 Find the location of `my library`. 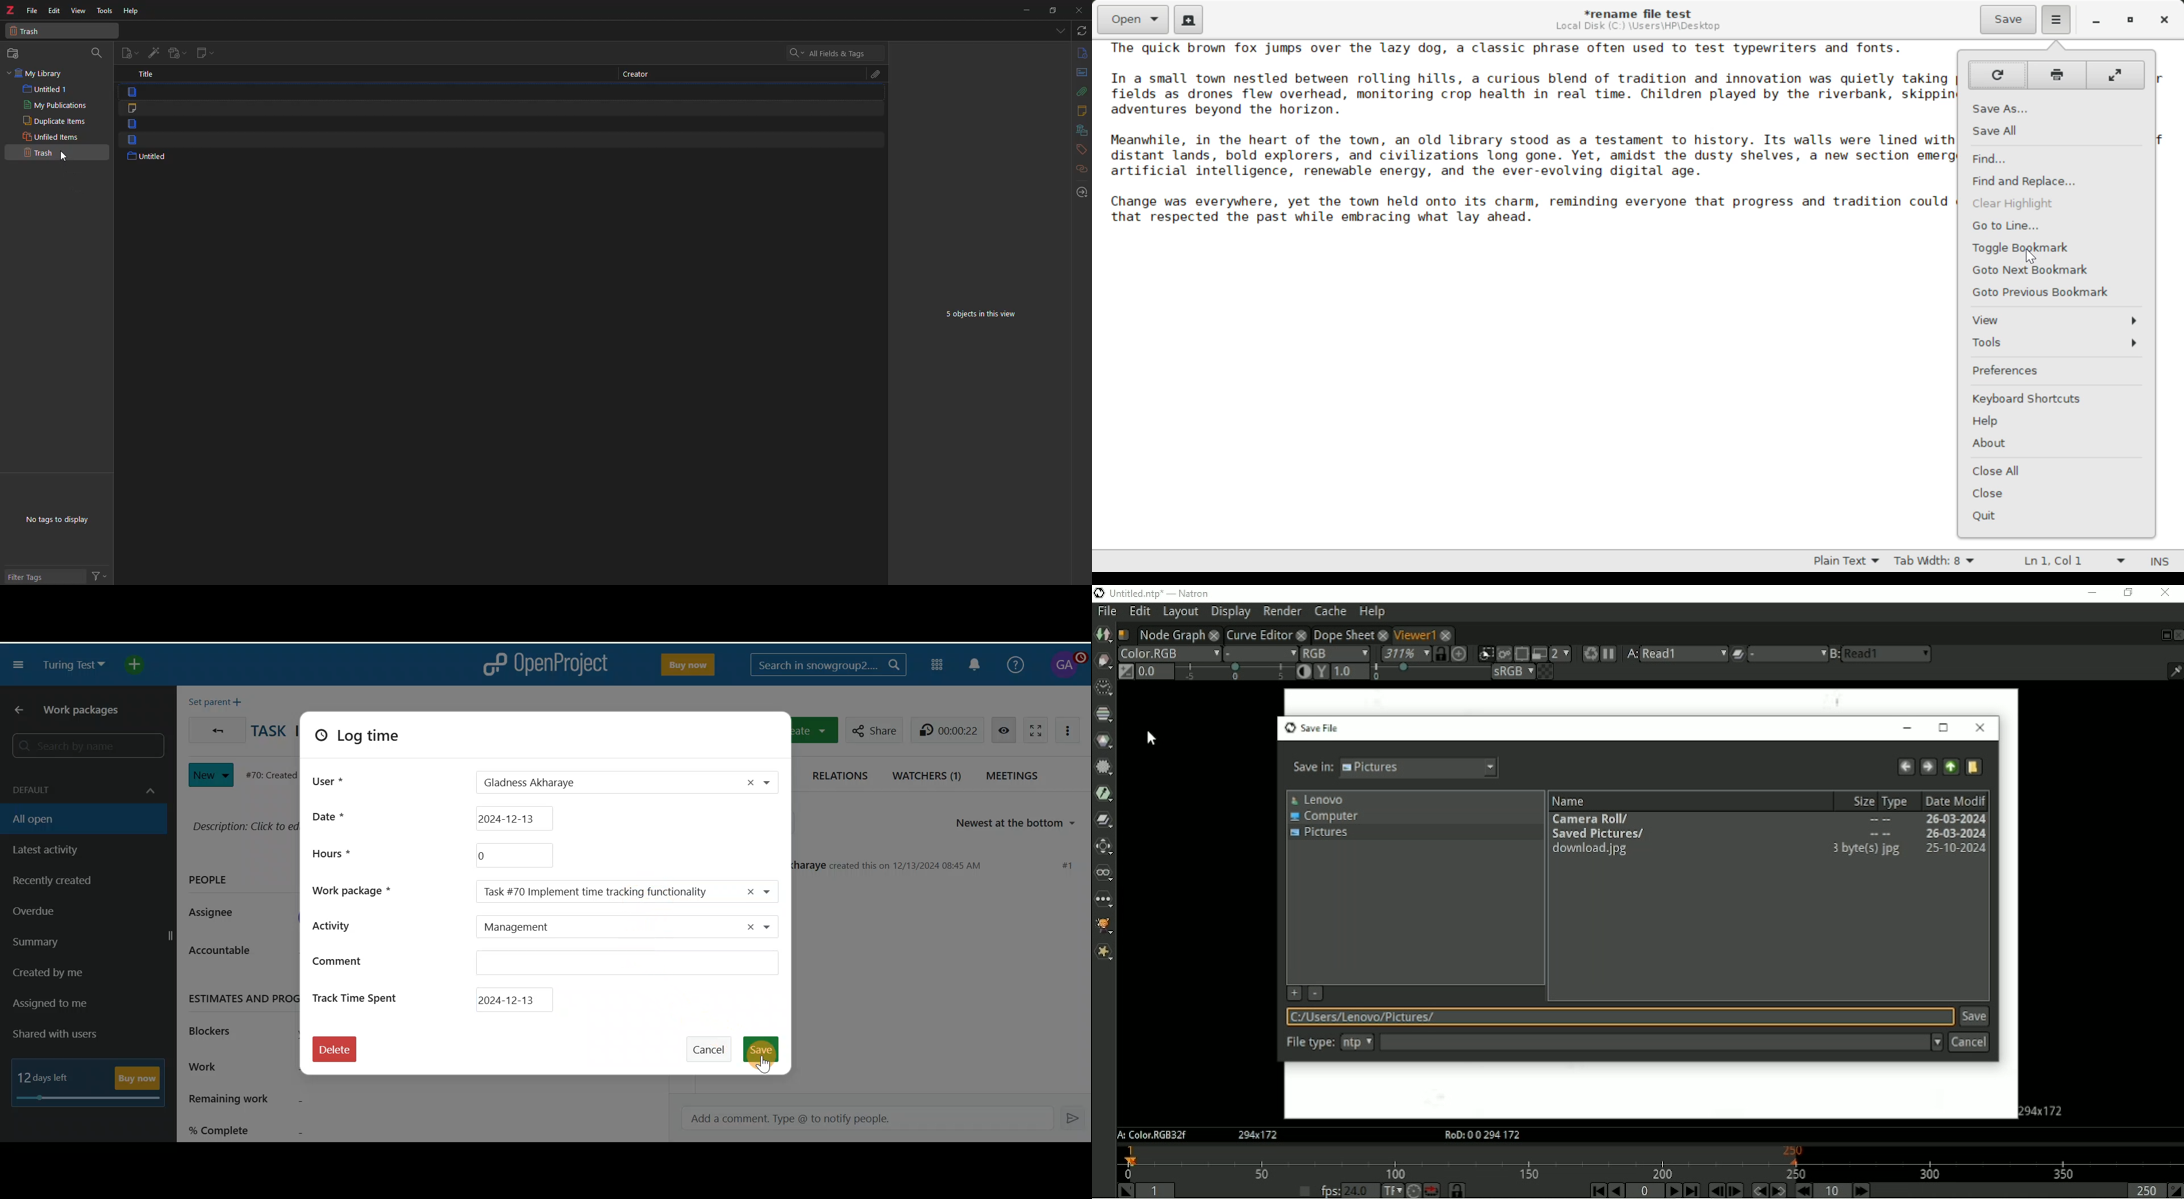

my library is located at coordinates (40, 73).